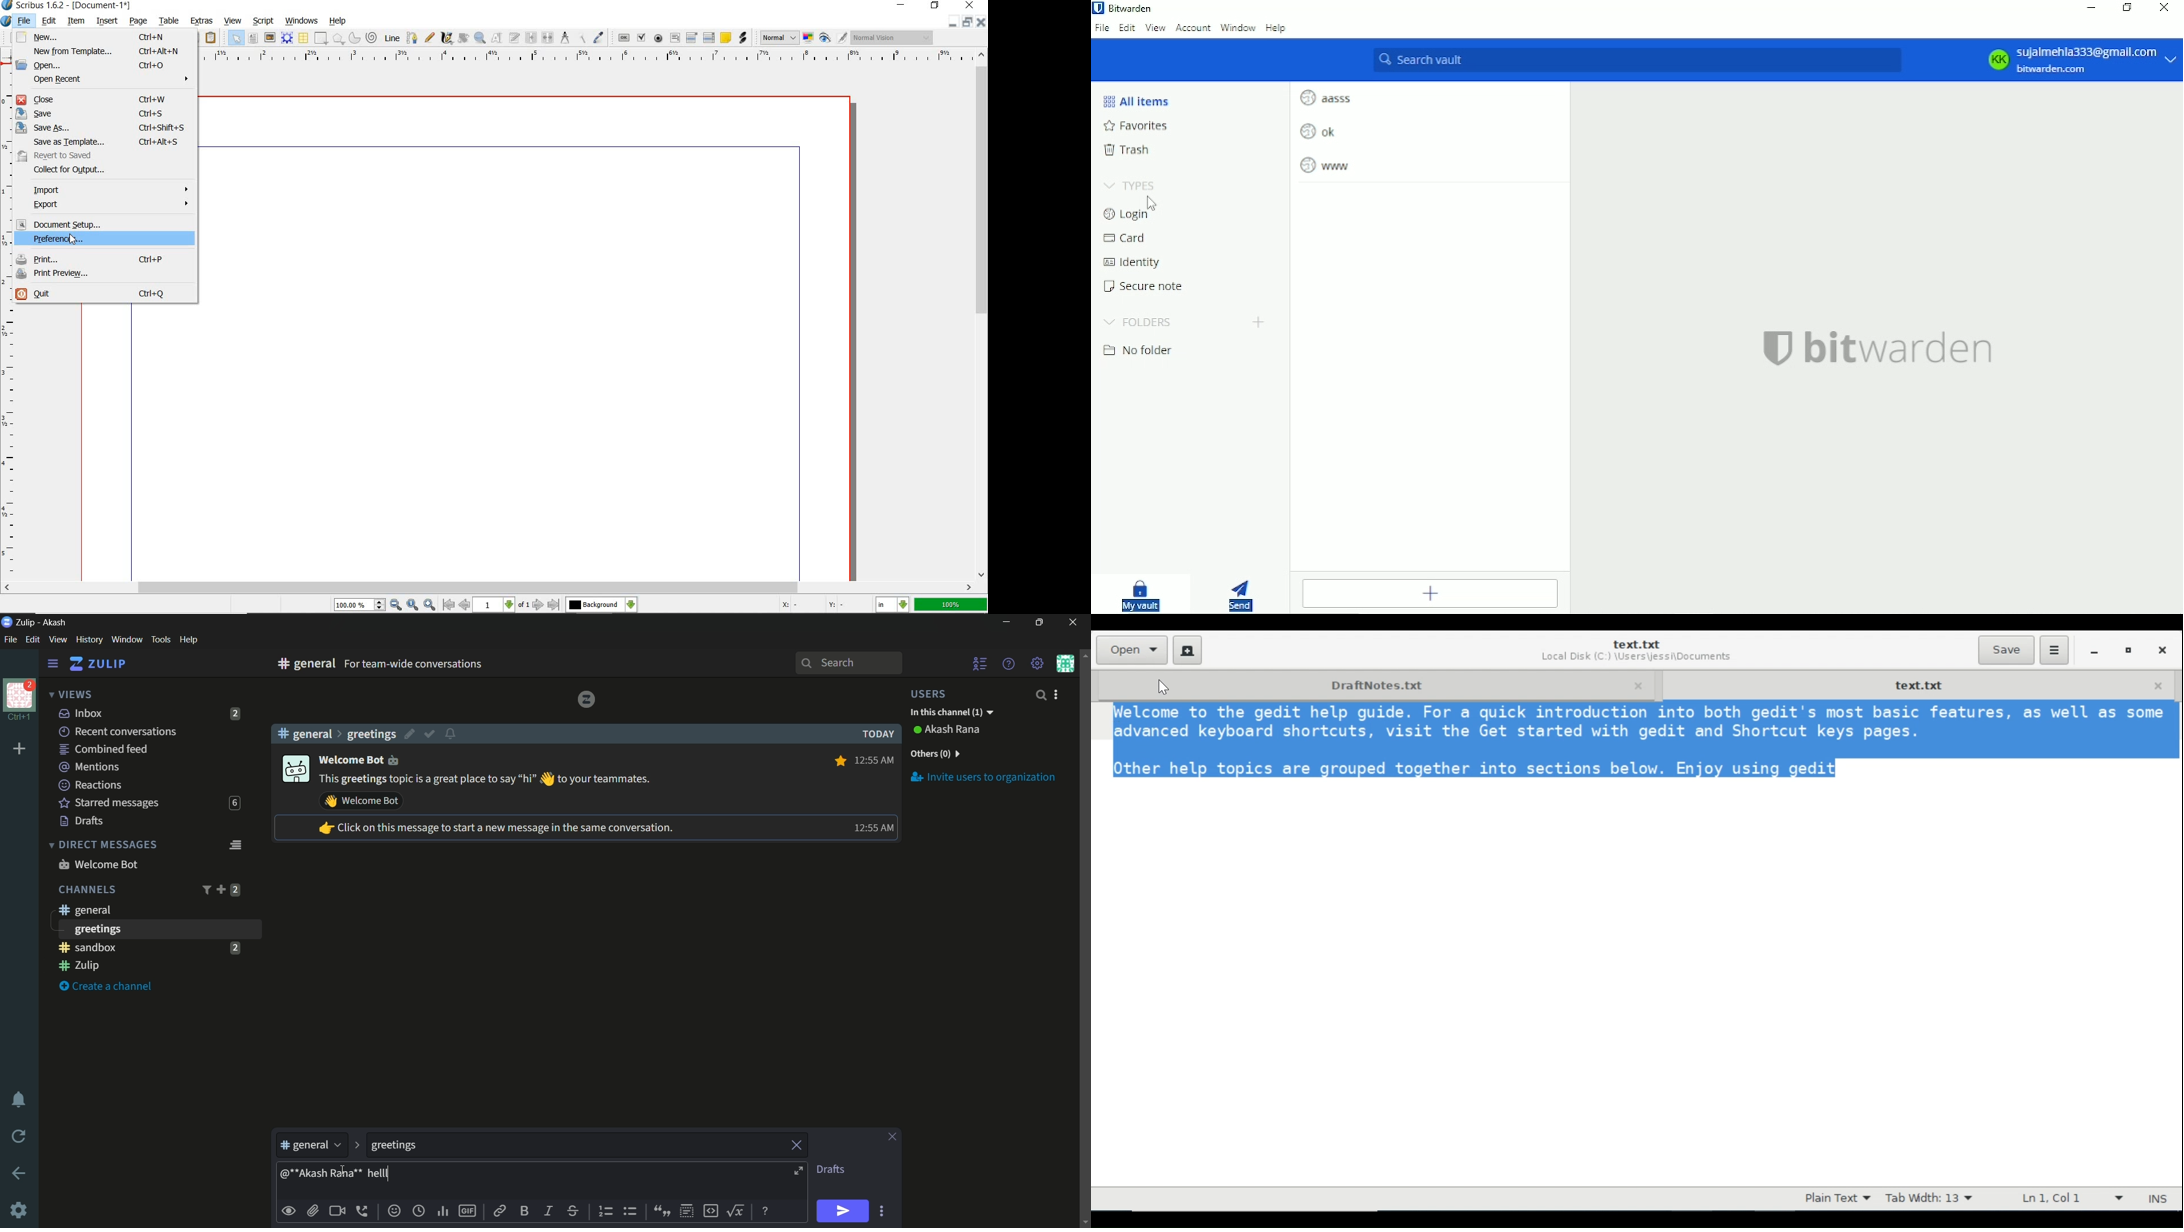 The width and height of the screenshot is (2184, 1232). What do you see at coordinates (936, 694) in the screenshot?
I see `users` at bounding box center [936, 694].